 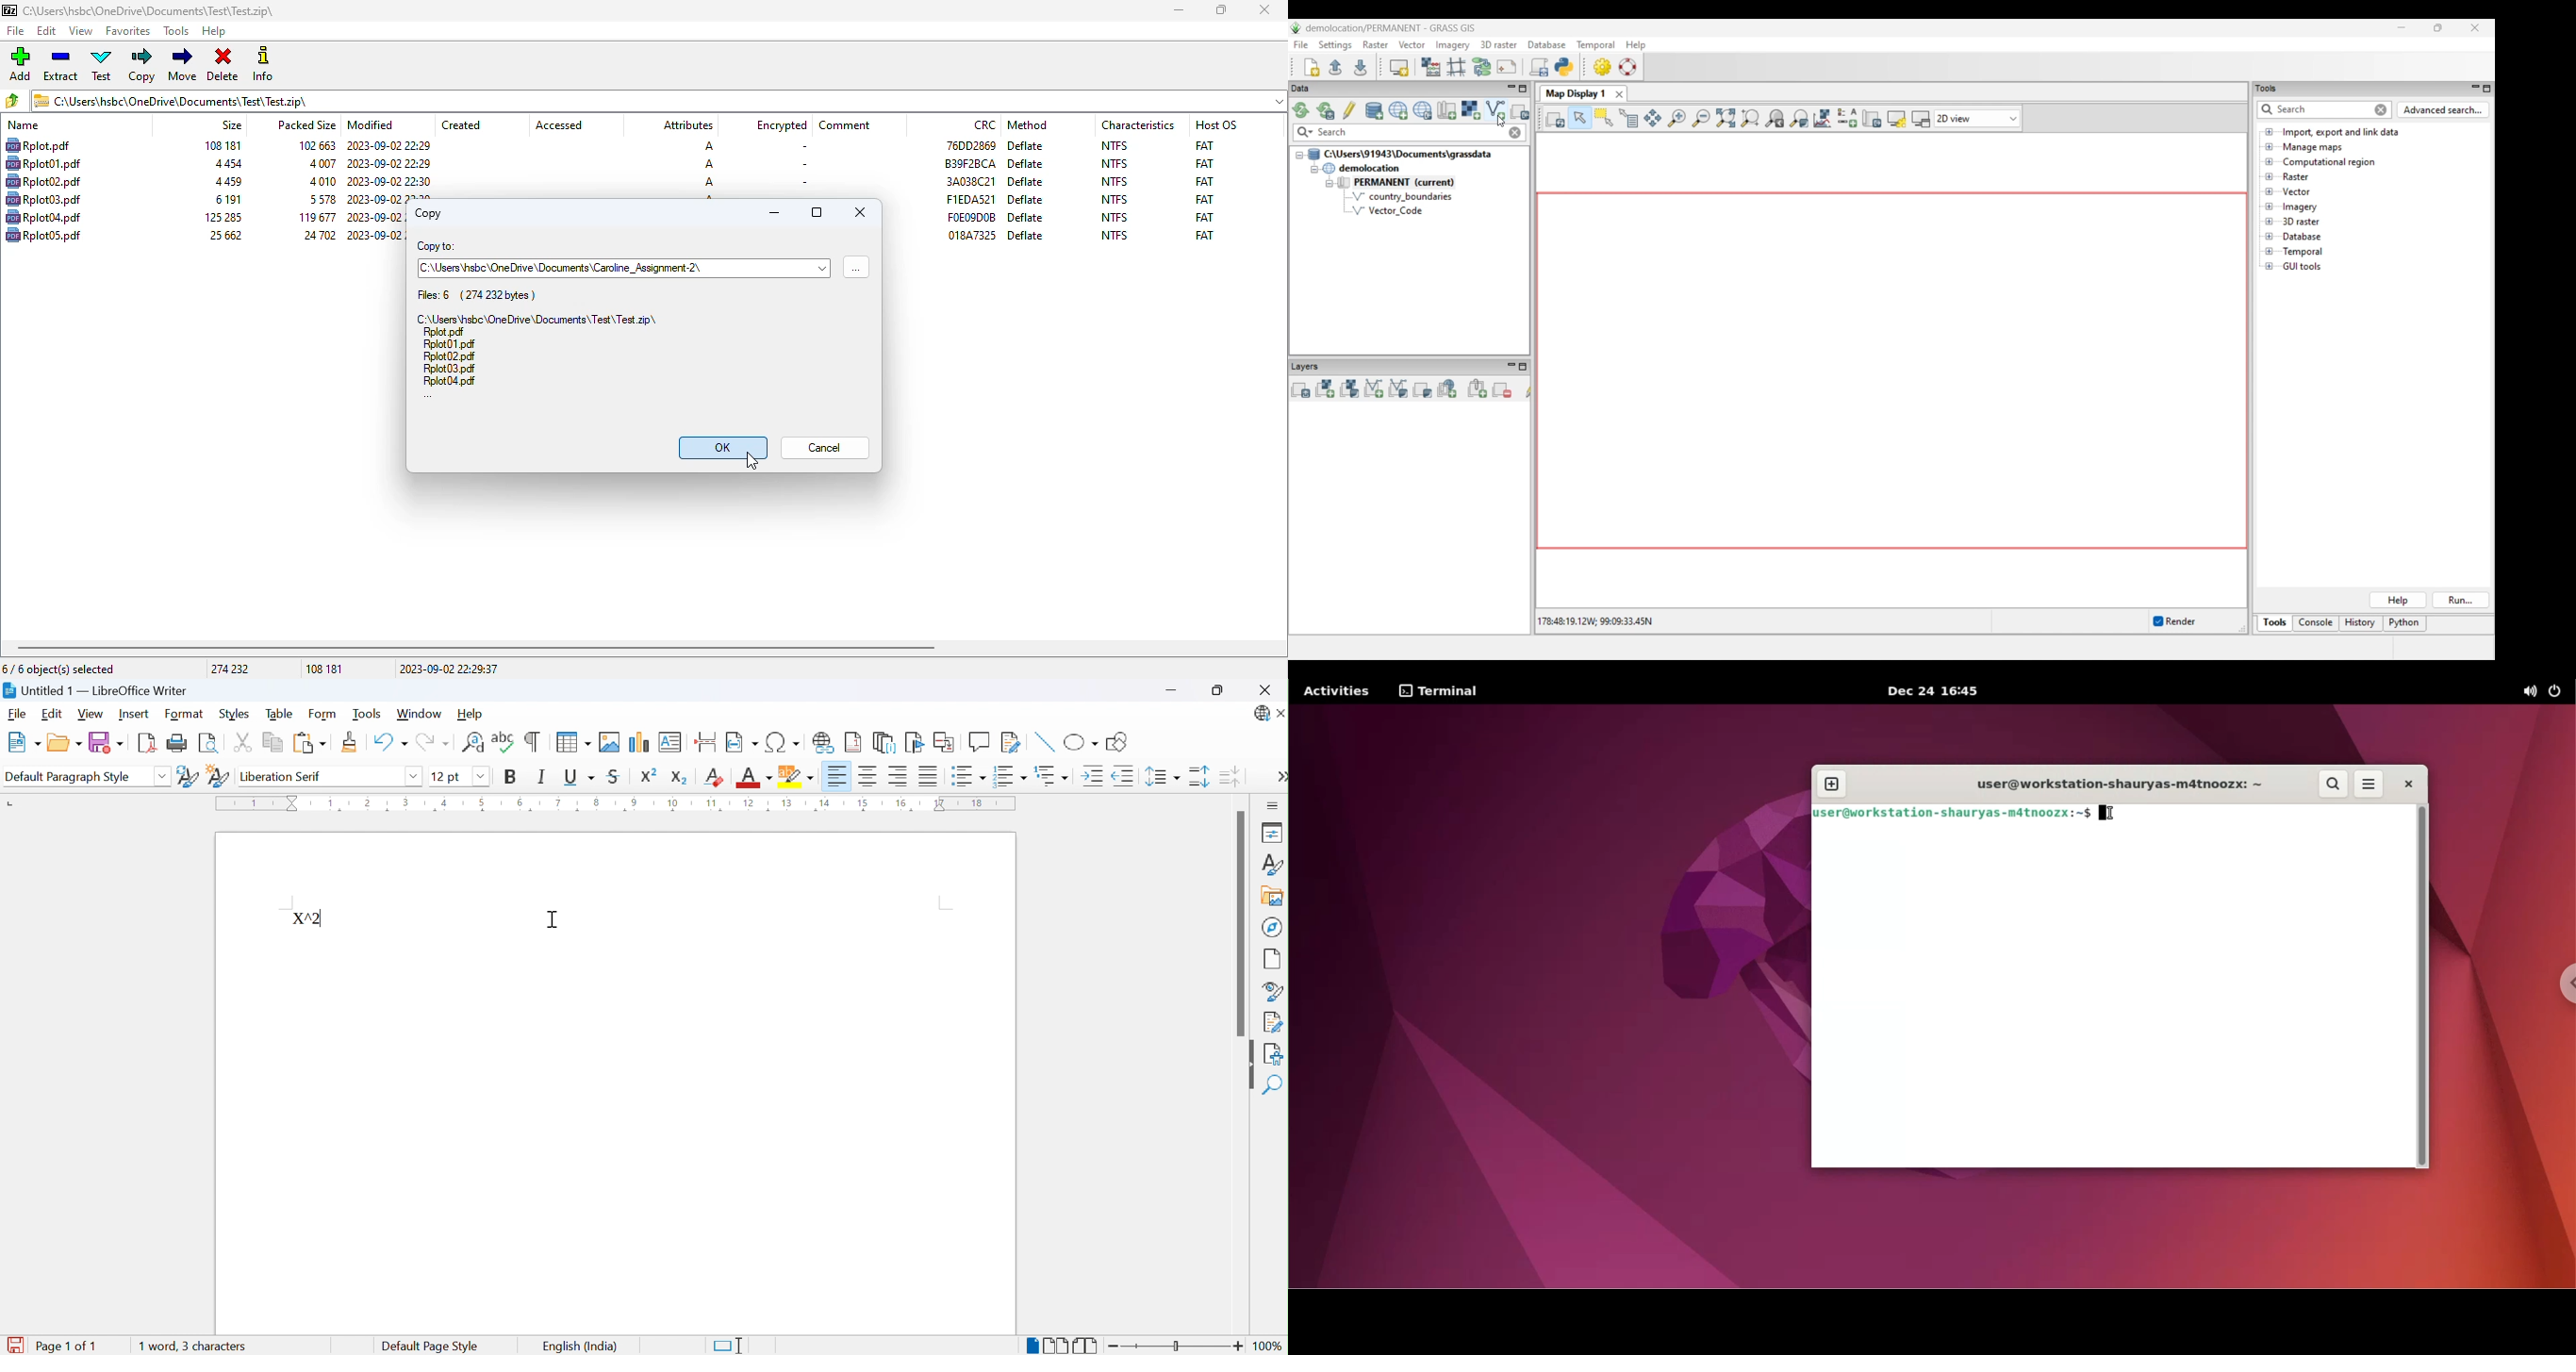 What do you see at coordinates (436, 247) in the screenshot?
I see `copy to: ` at bounding box center [436, 247].